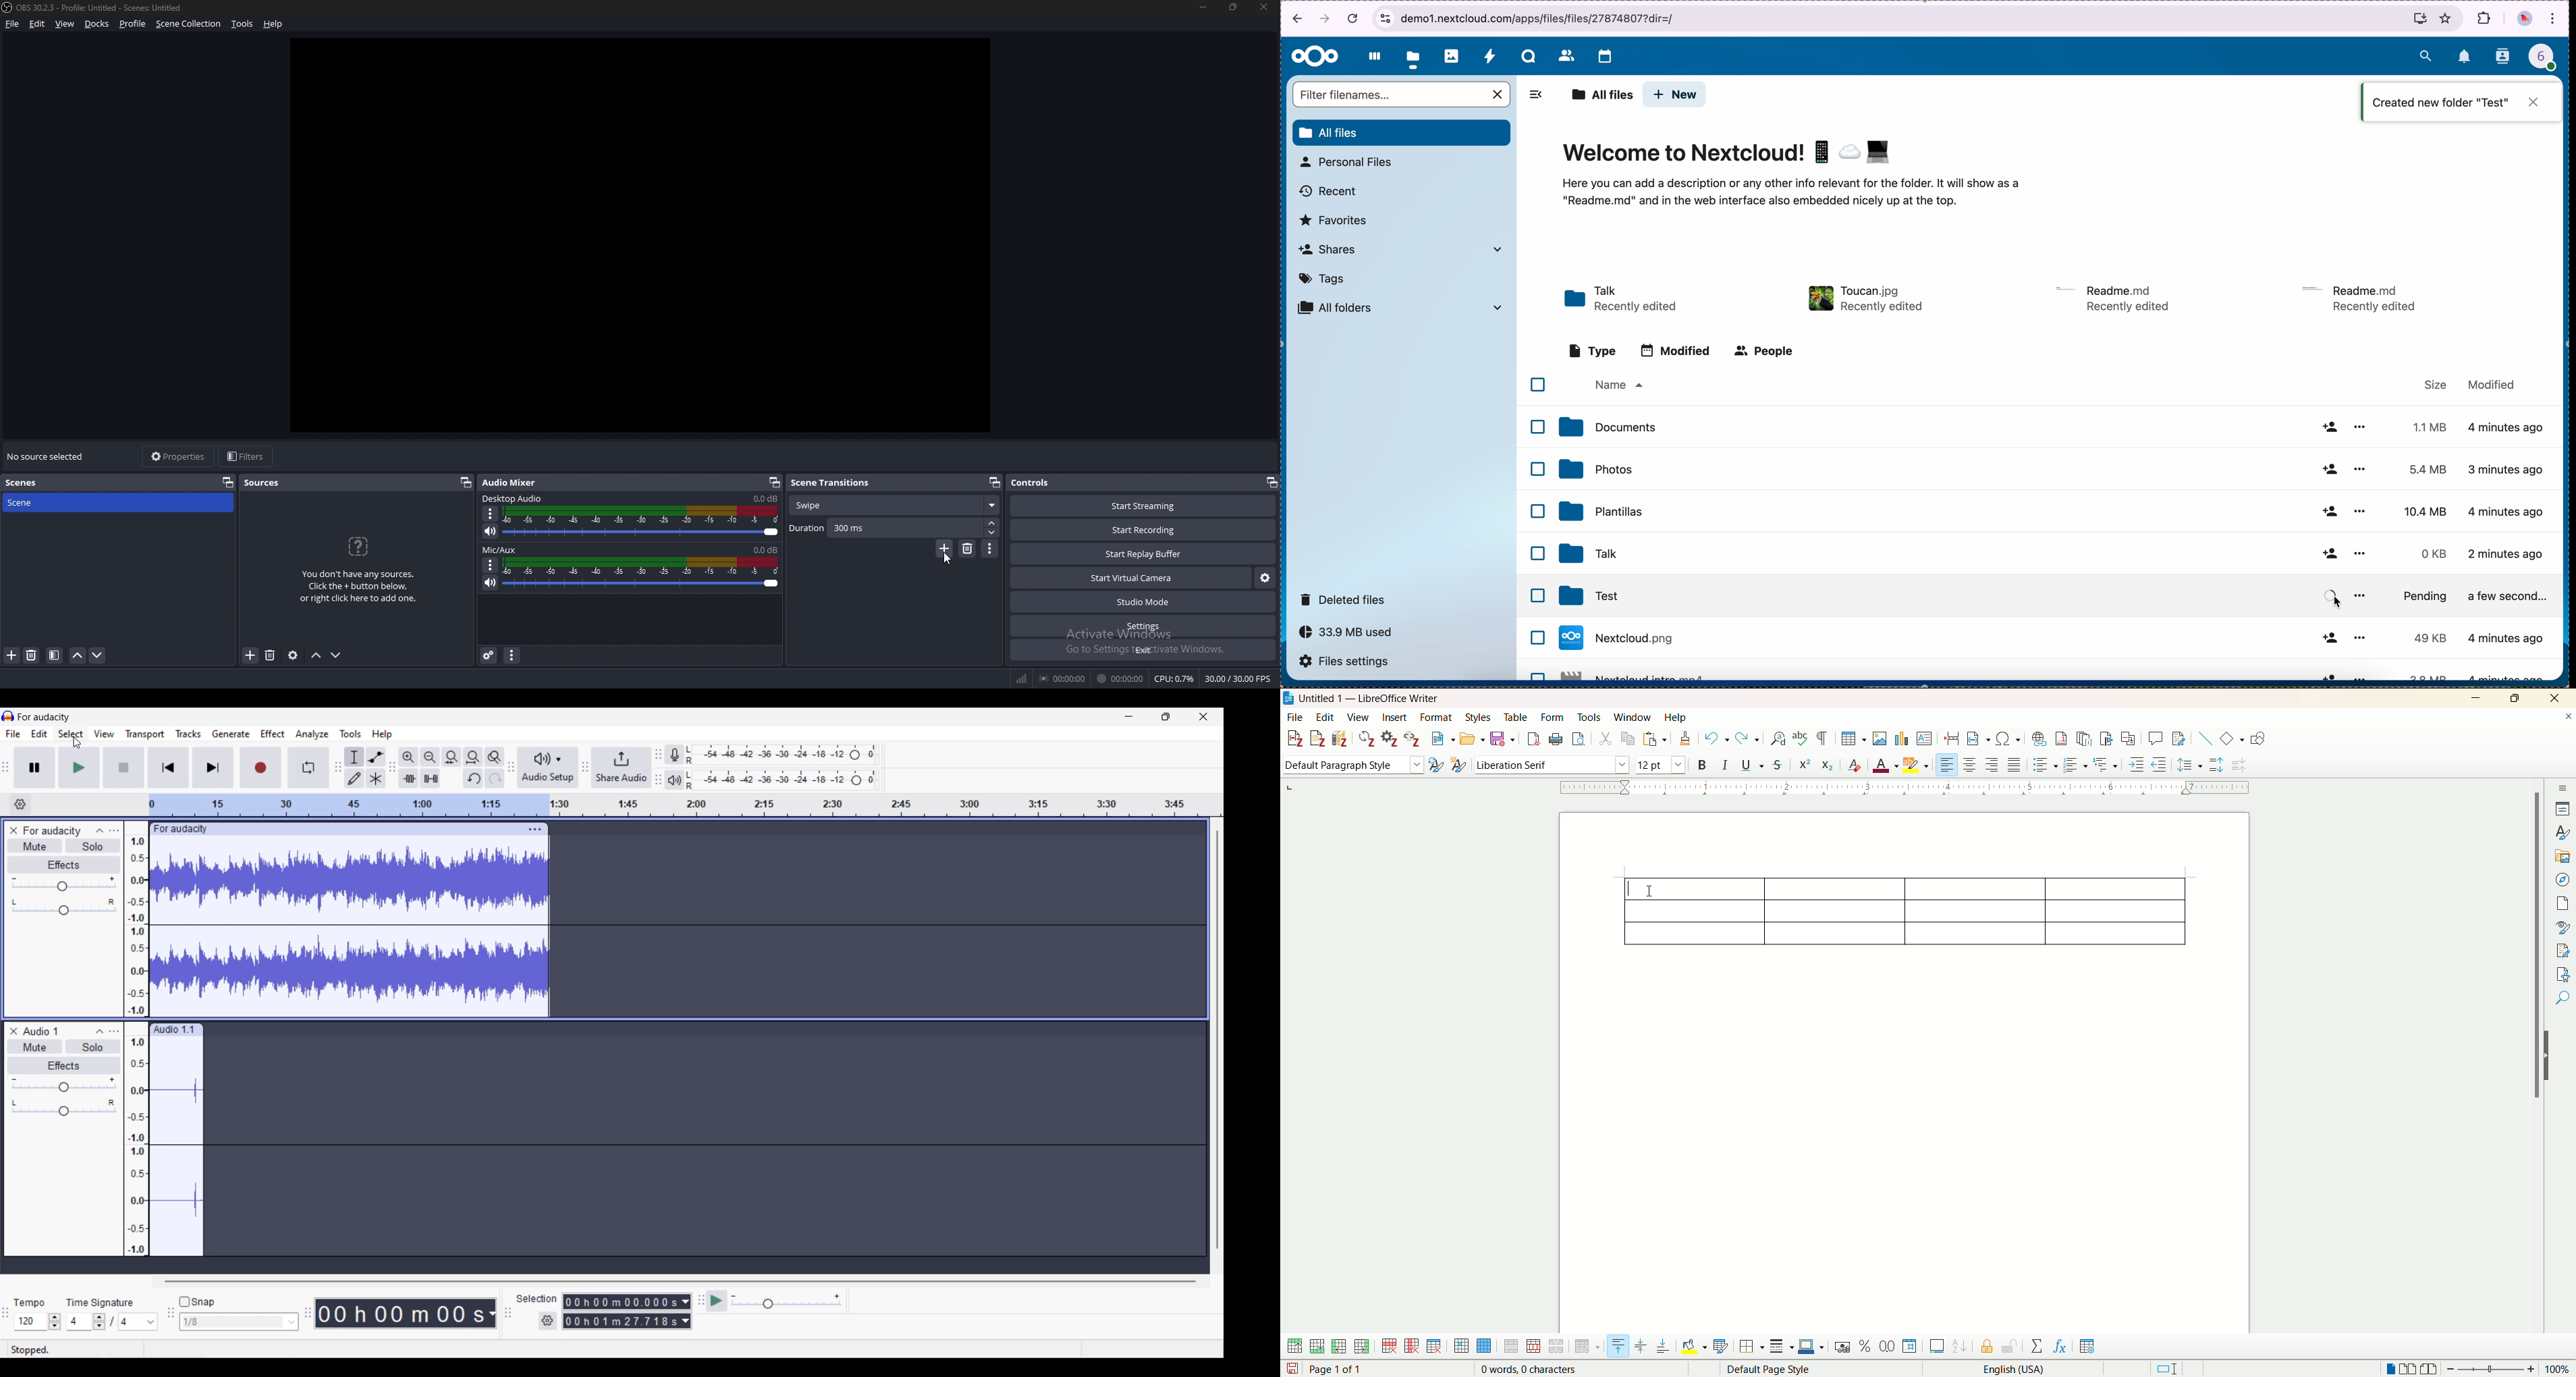  I want to click on insert bookmark, so click(2106, 738).